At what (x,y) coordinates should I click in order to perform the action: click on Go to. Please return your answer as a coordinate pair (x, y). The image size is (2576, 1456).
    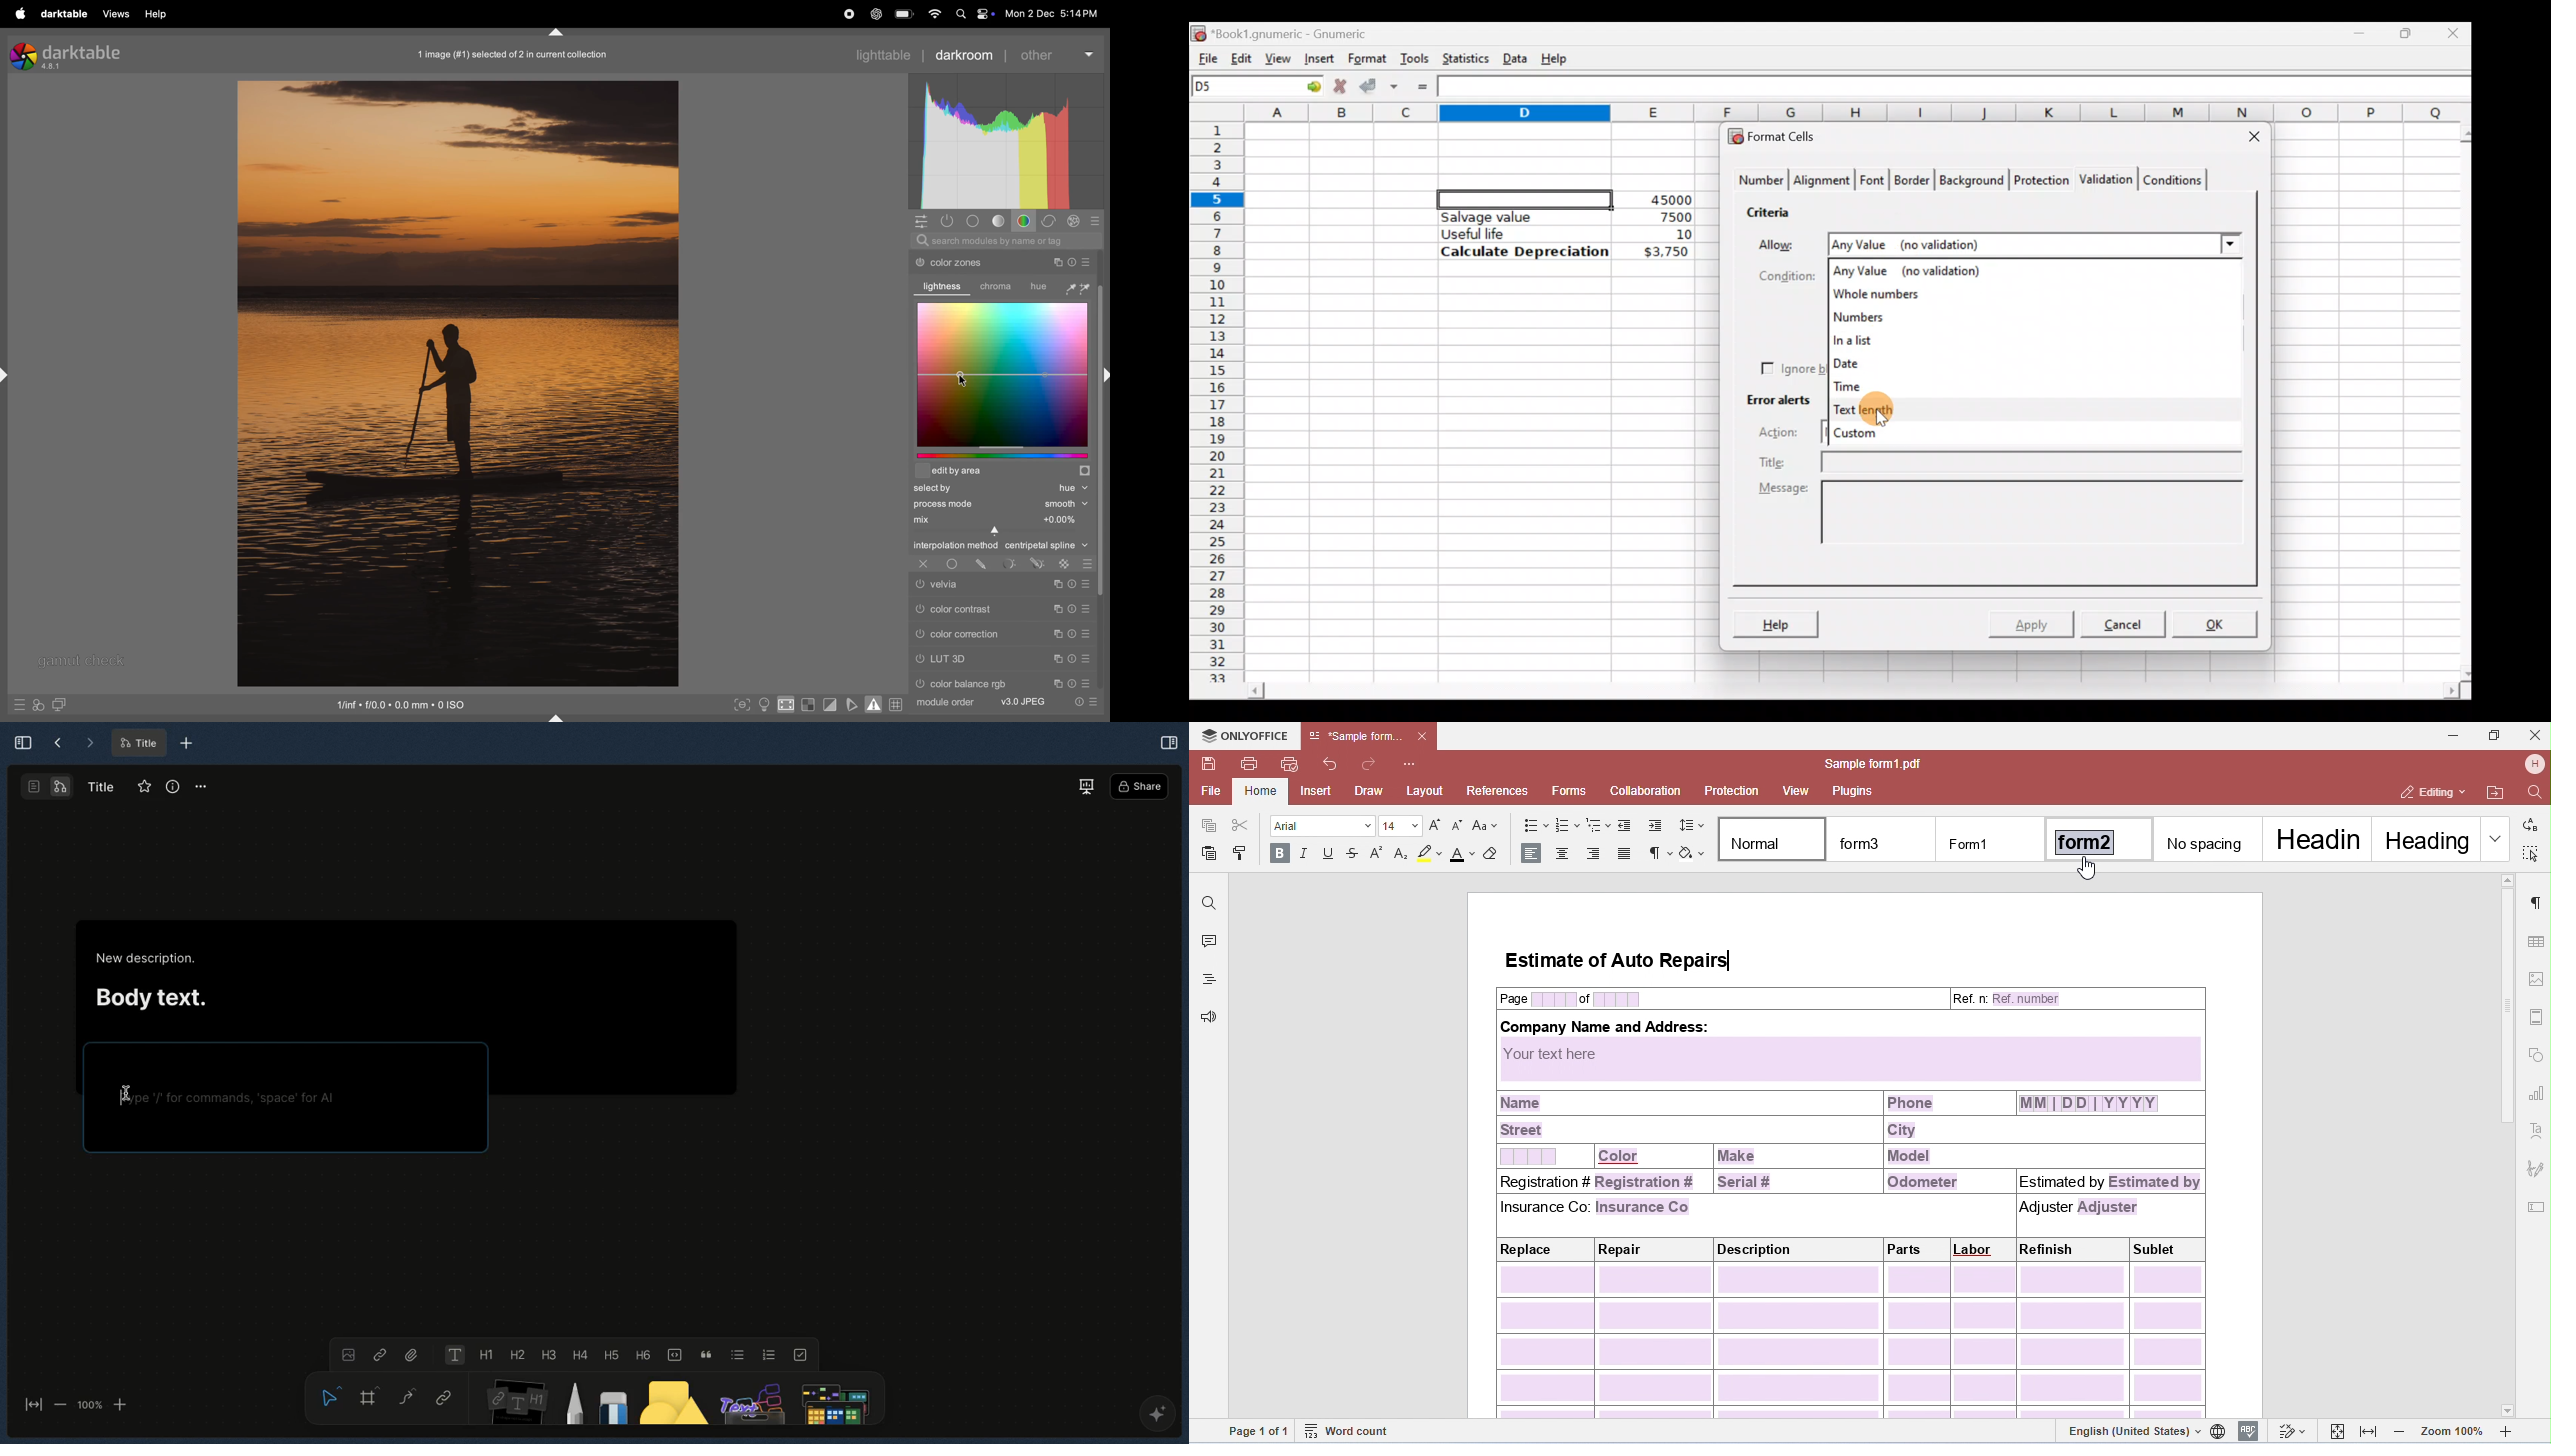
    Looking at the image, I should click on (1309, 87).